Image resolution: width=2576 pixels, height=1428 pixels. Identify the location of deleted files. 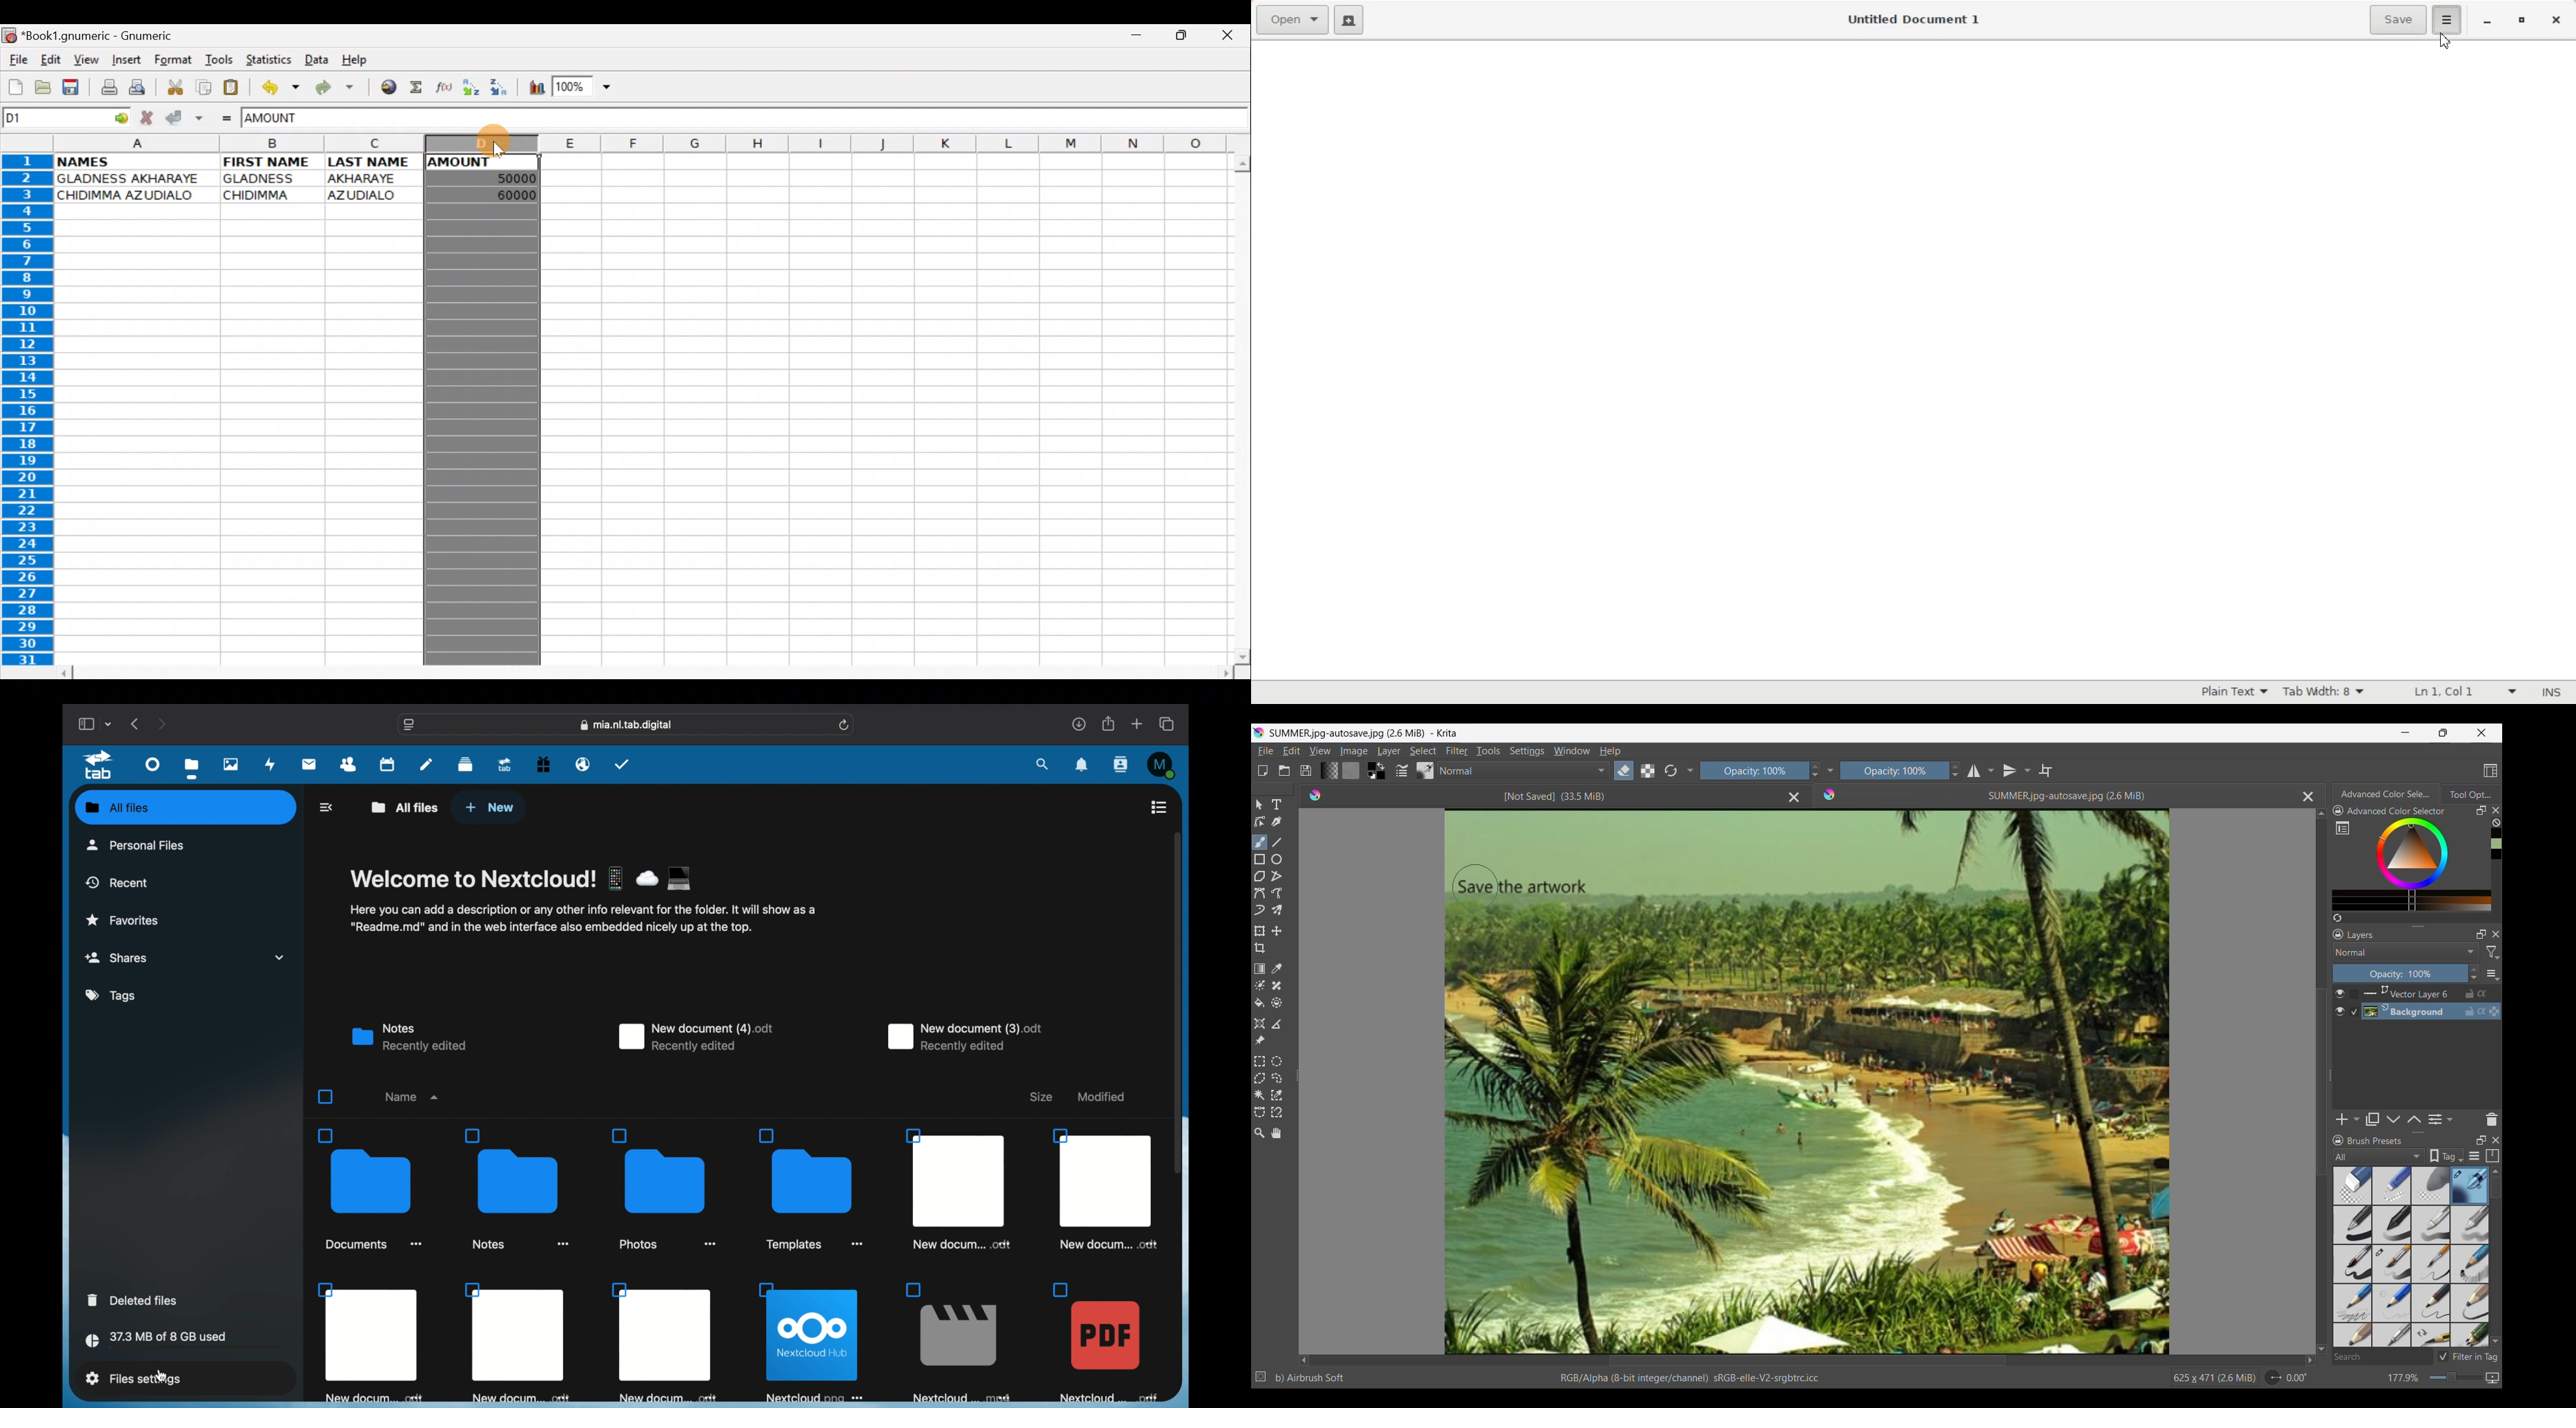
(132, 1299).